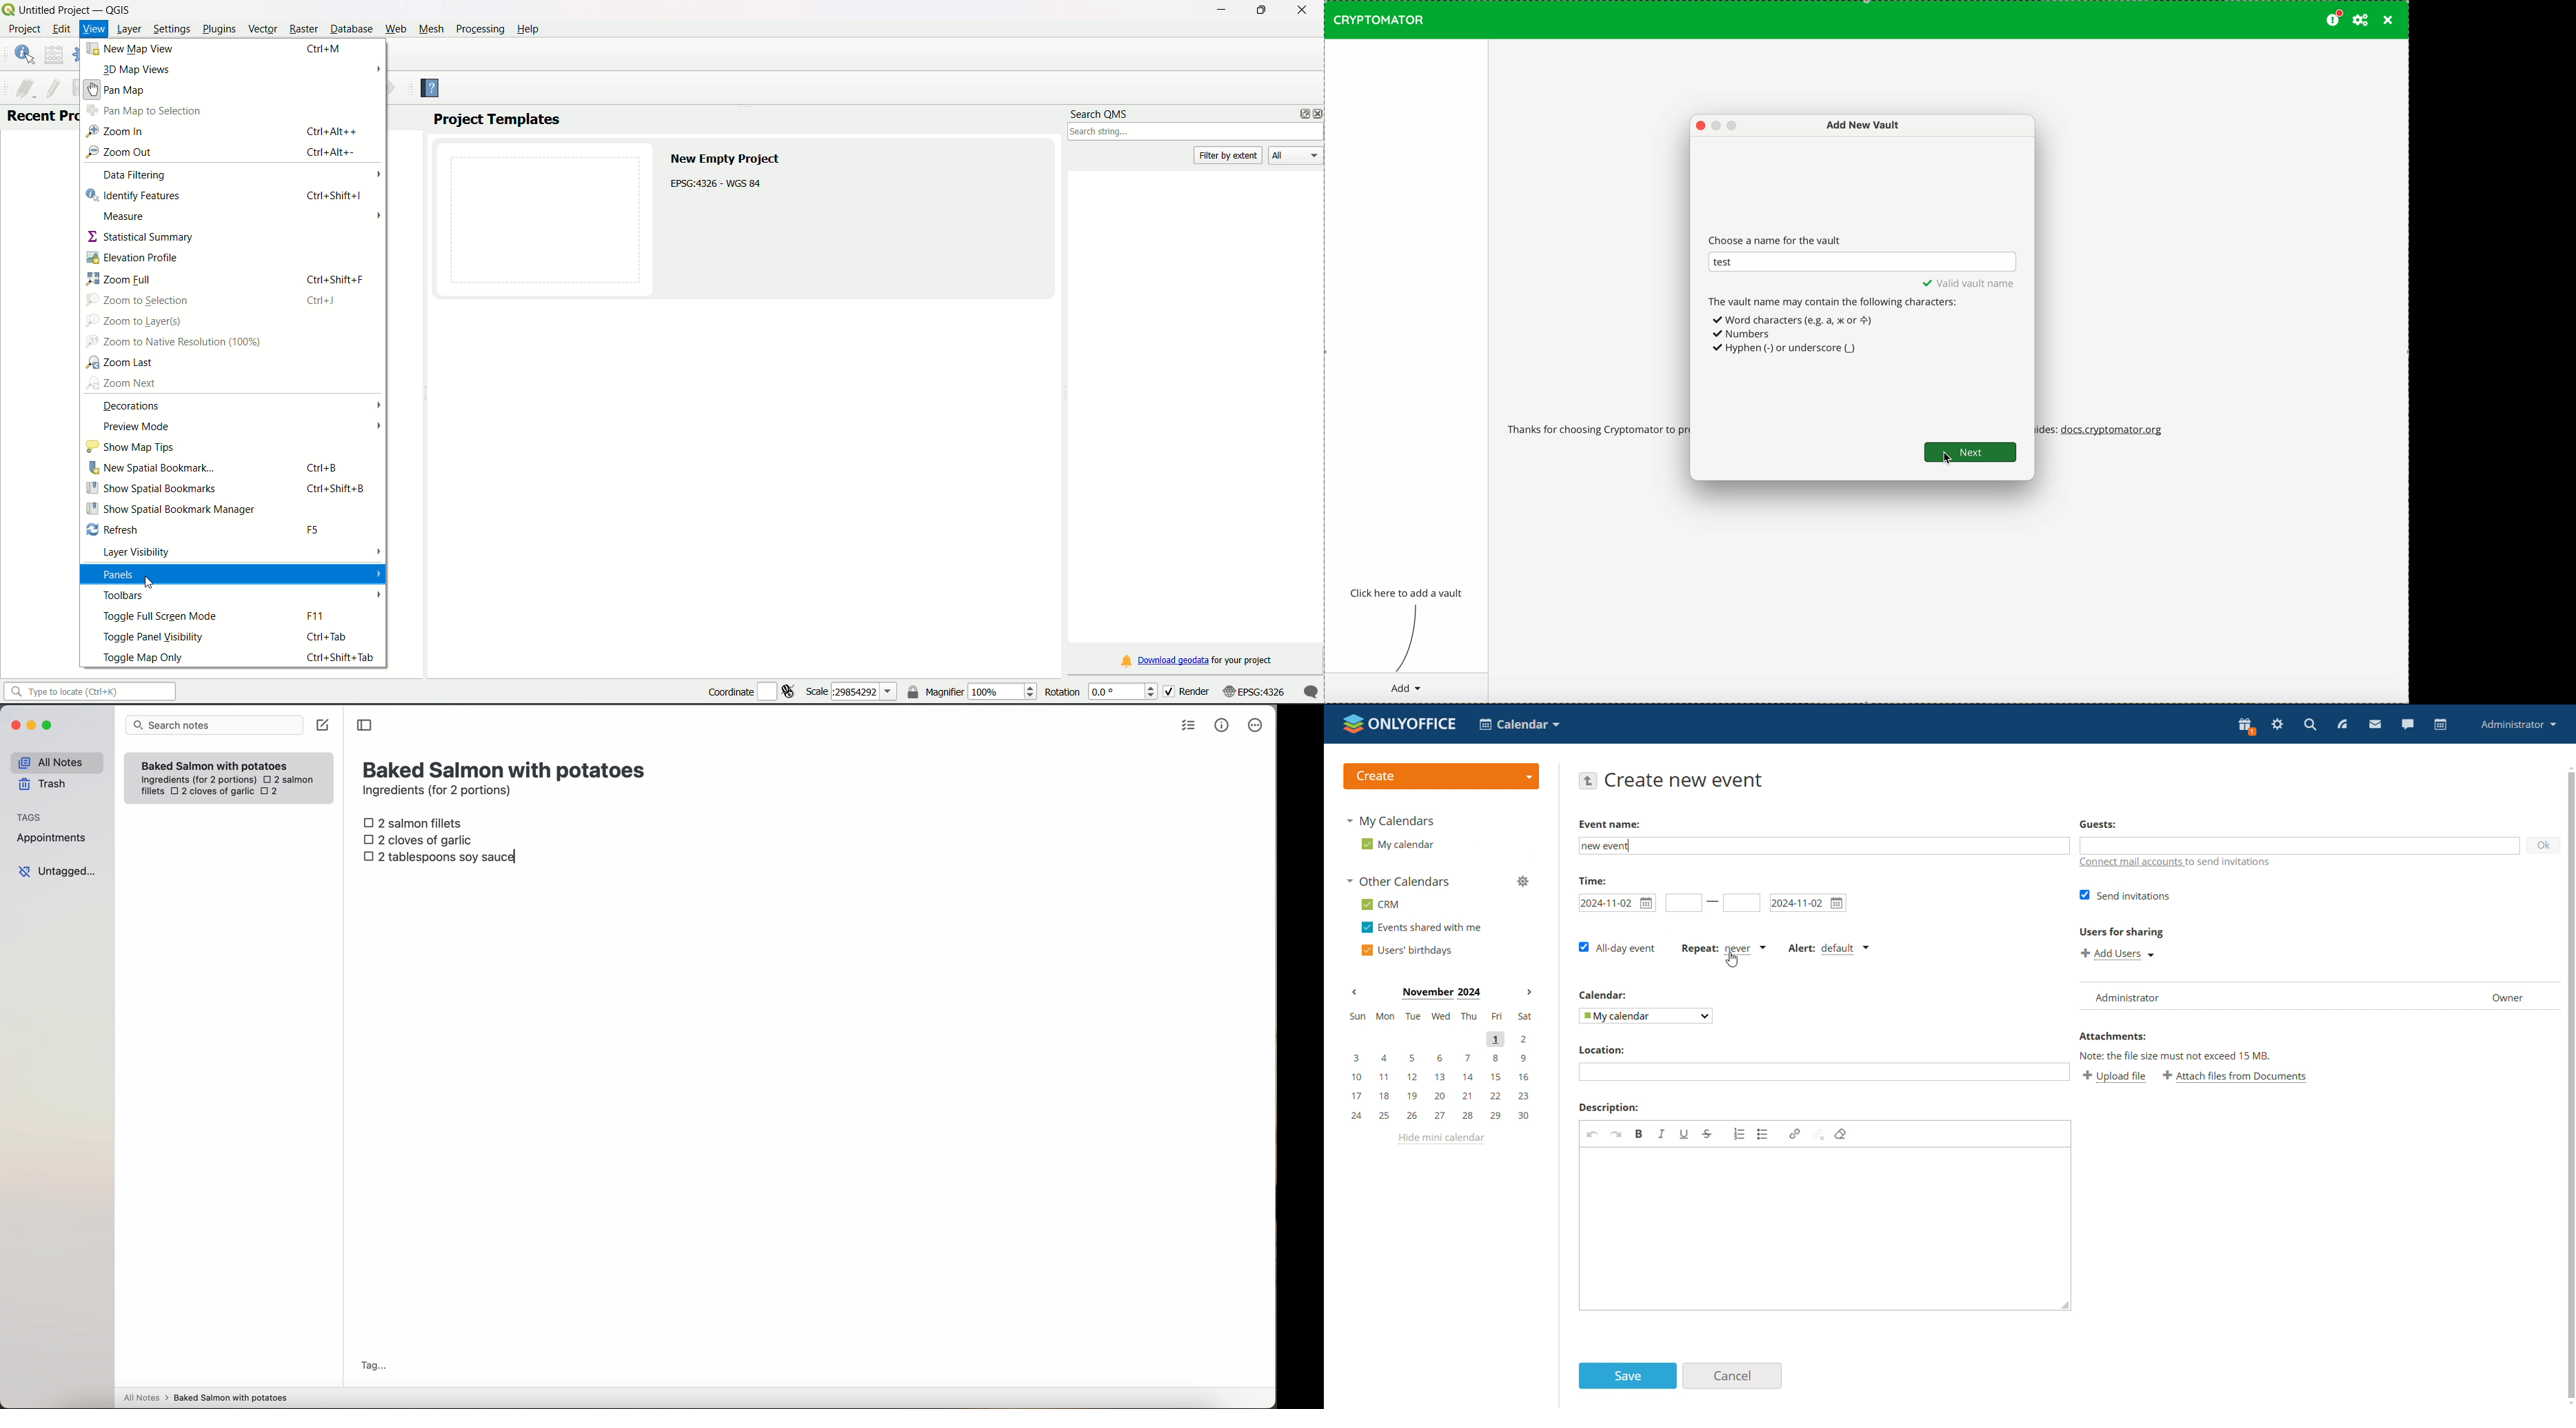 This screenshot has width=2576, height=1428. Describe the element at coordinates (337, 278) in the screenshot. I see `ctrl+shift+F` at that location.